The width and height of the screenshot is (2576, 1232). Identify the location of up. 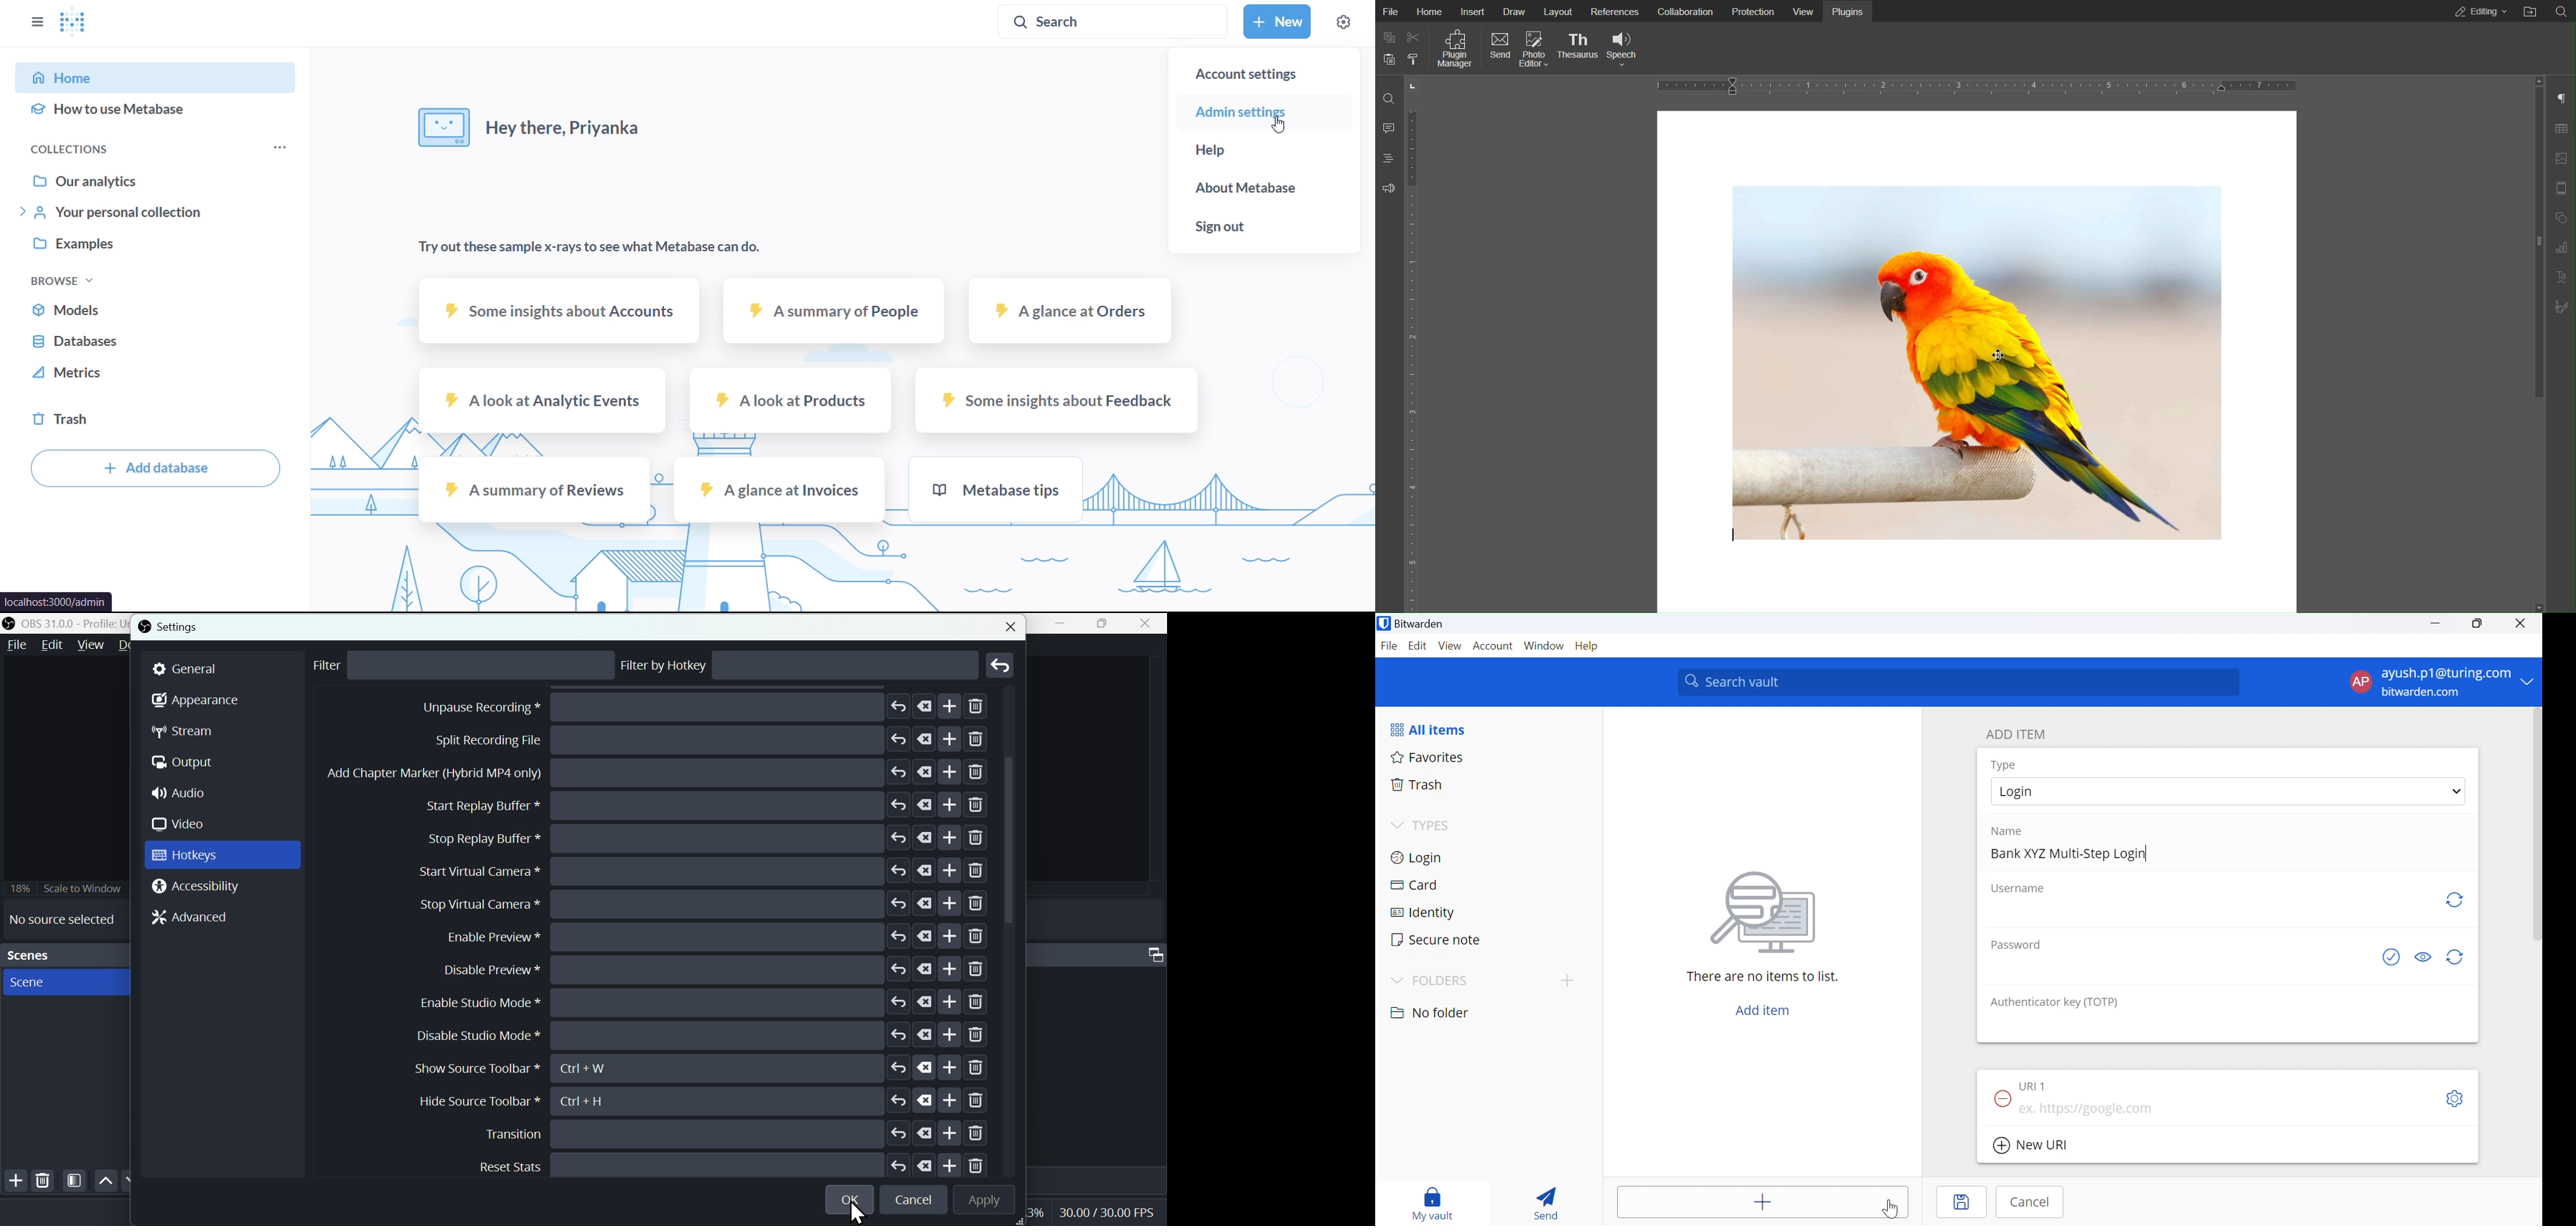
(105, 1181).